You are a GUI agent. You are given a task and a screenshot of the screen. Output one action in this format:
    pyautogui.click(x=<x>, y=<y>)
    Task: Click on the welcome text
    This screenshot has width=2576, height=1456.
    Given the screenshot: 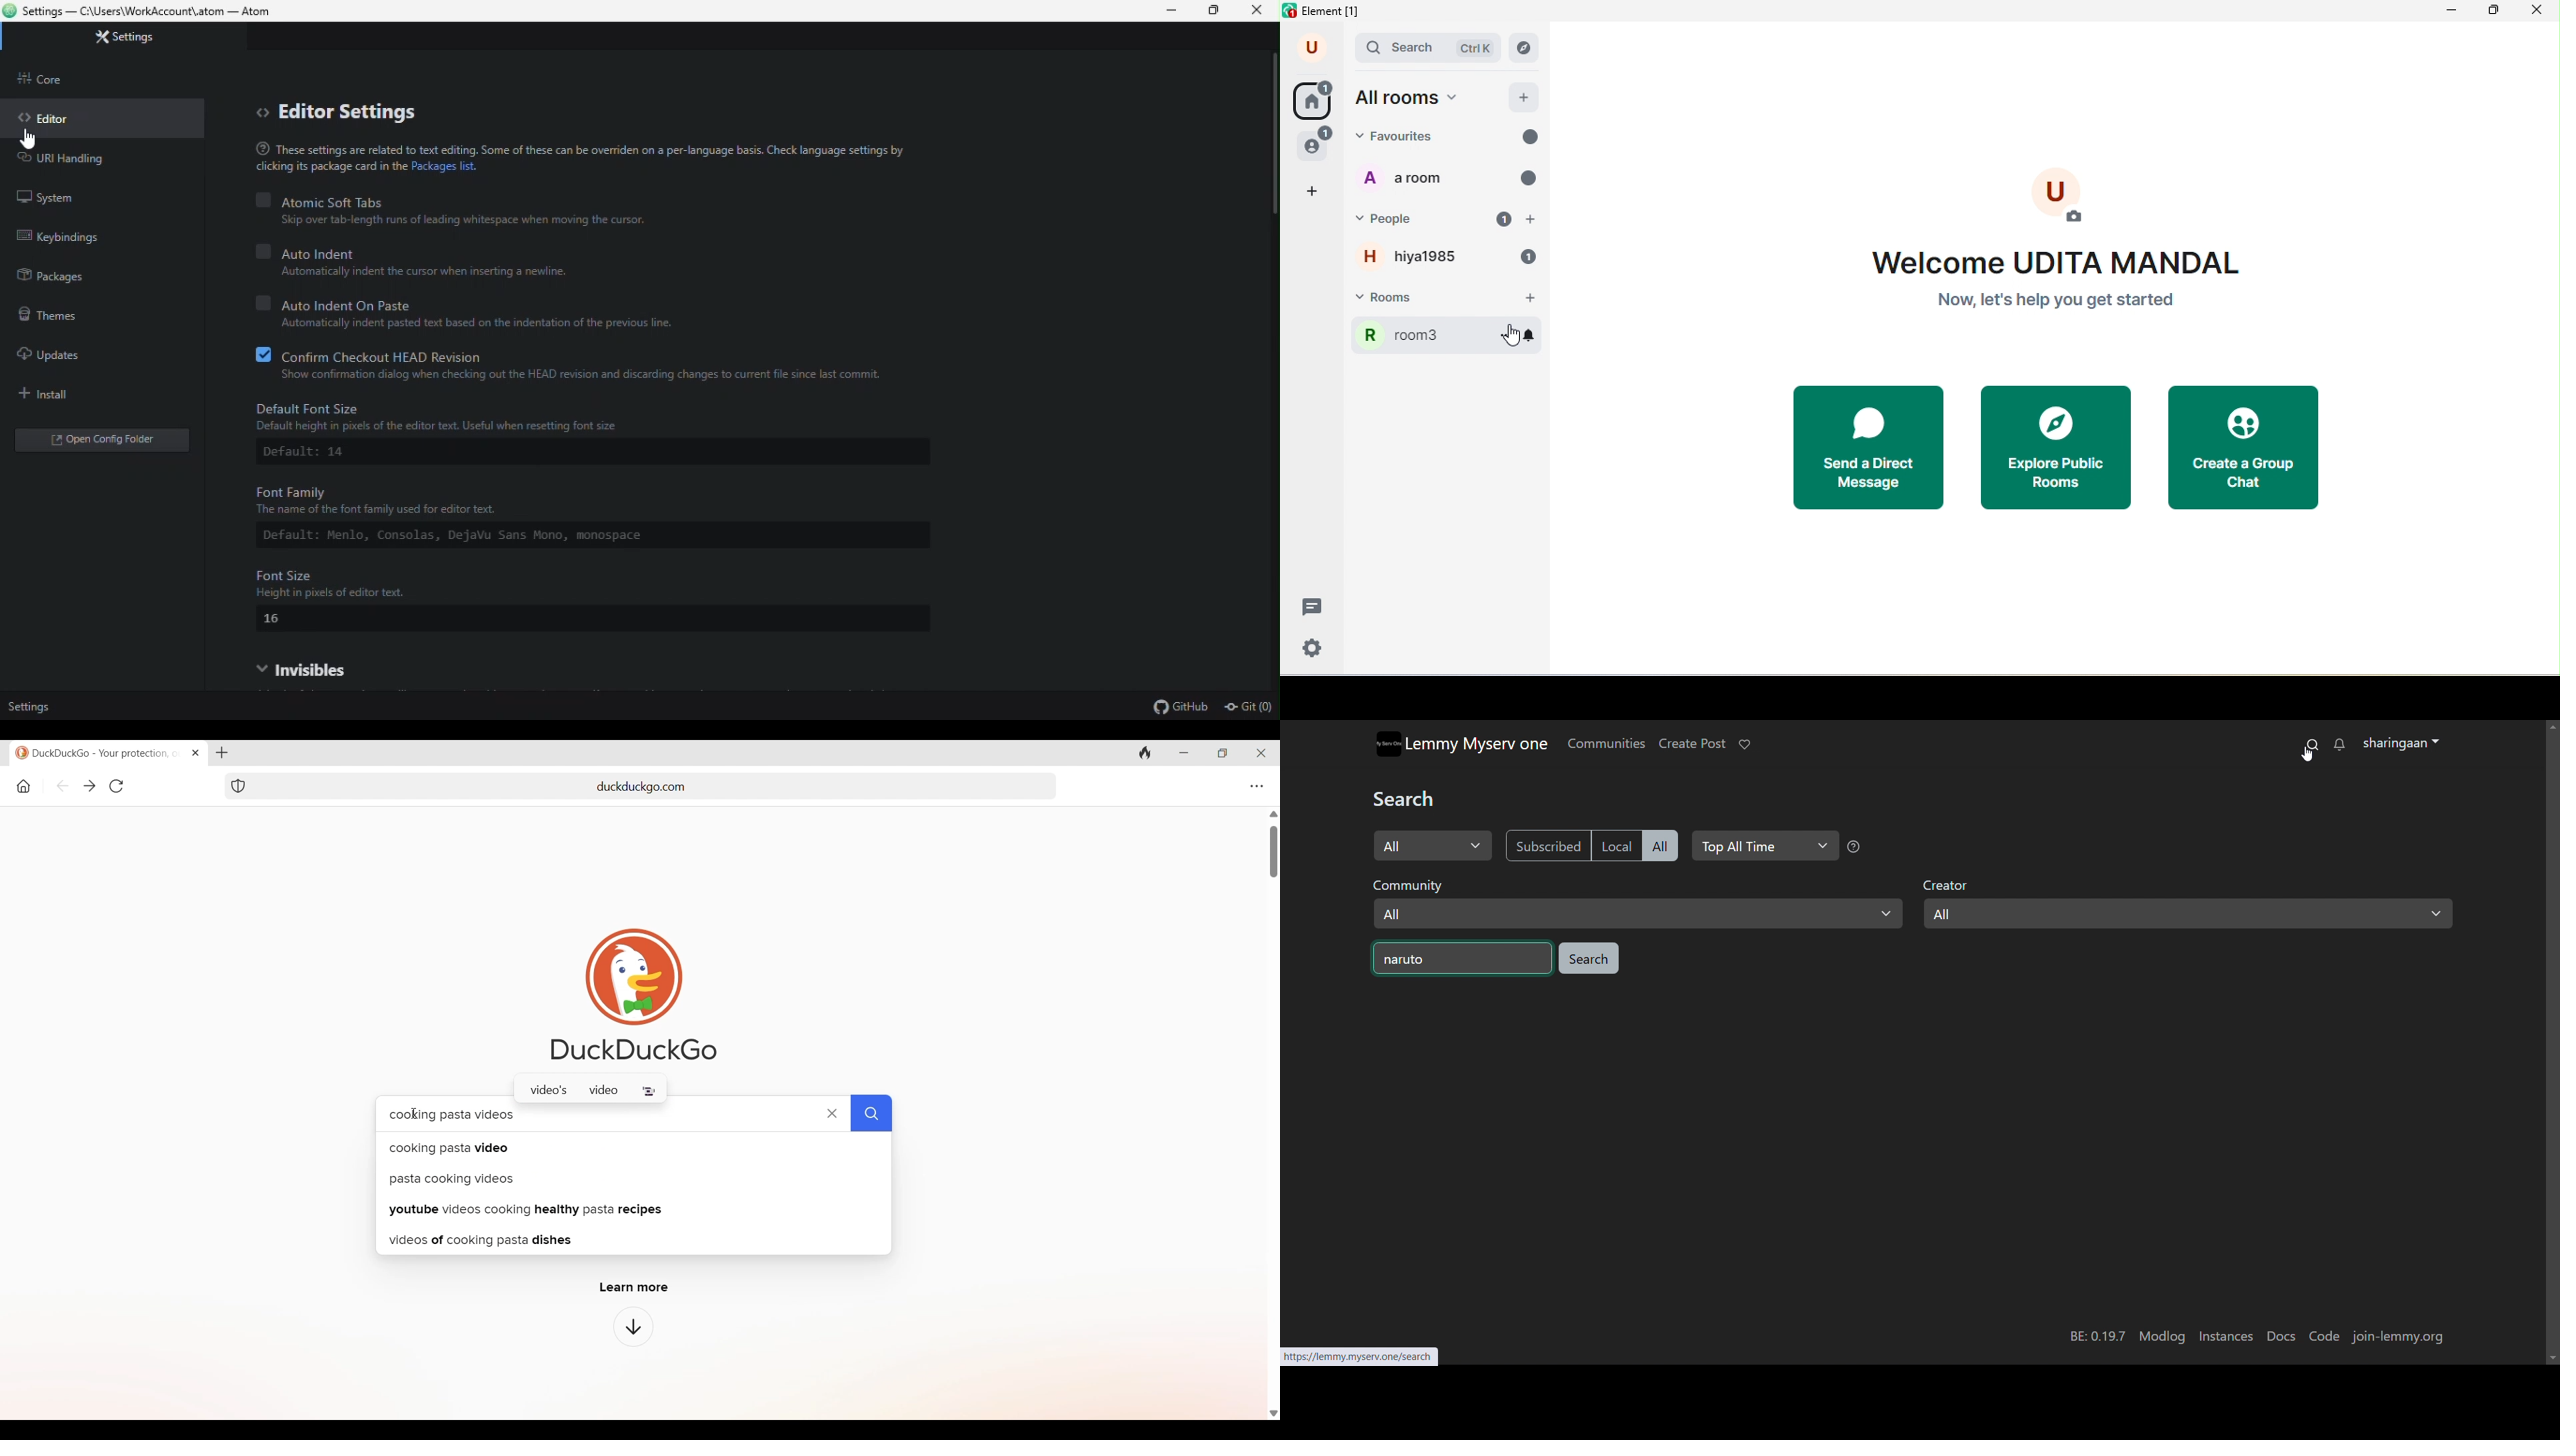 What is the action you would take?
    pyautogui.click(x=2061, y=284)
    